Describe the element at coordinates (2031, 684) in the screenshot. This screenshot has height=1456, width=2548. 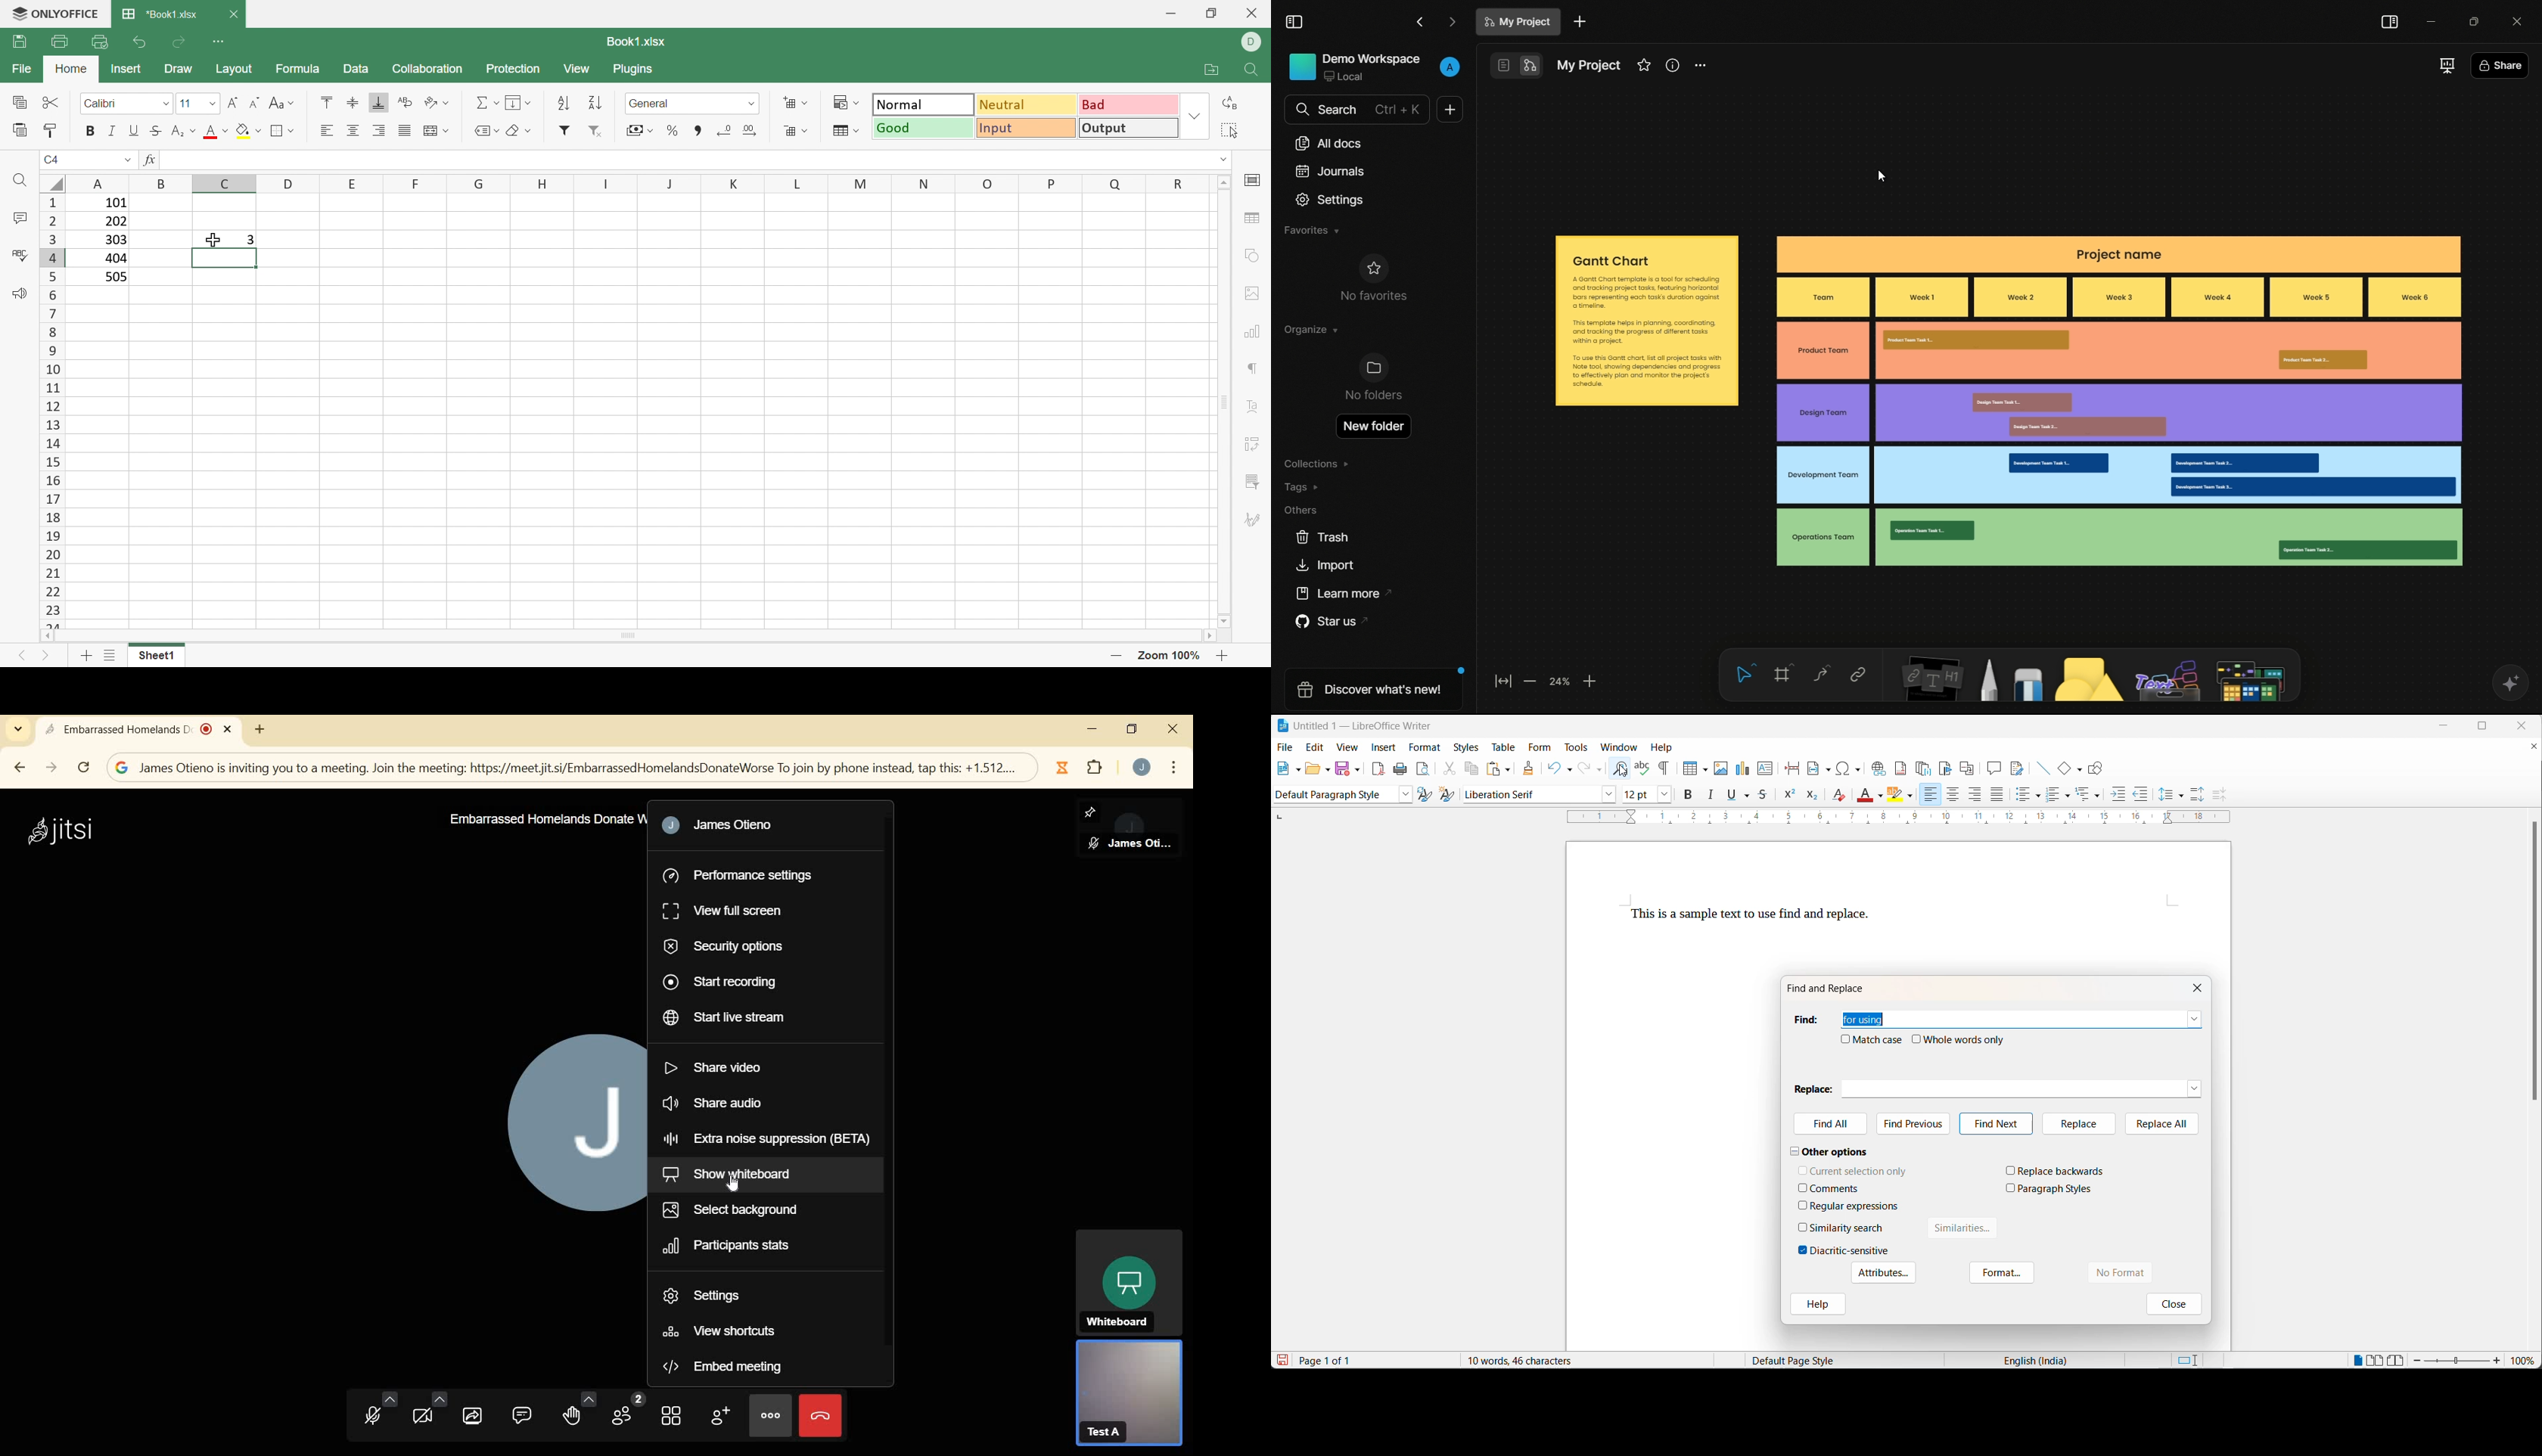
I see `eraser` at that location.